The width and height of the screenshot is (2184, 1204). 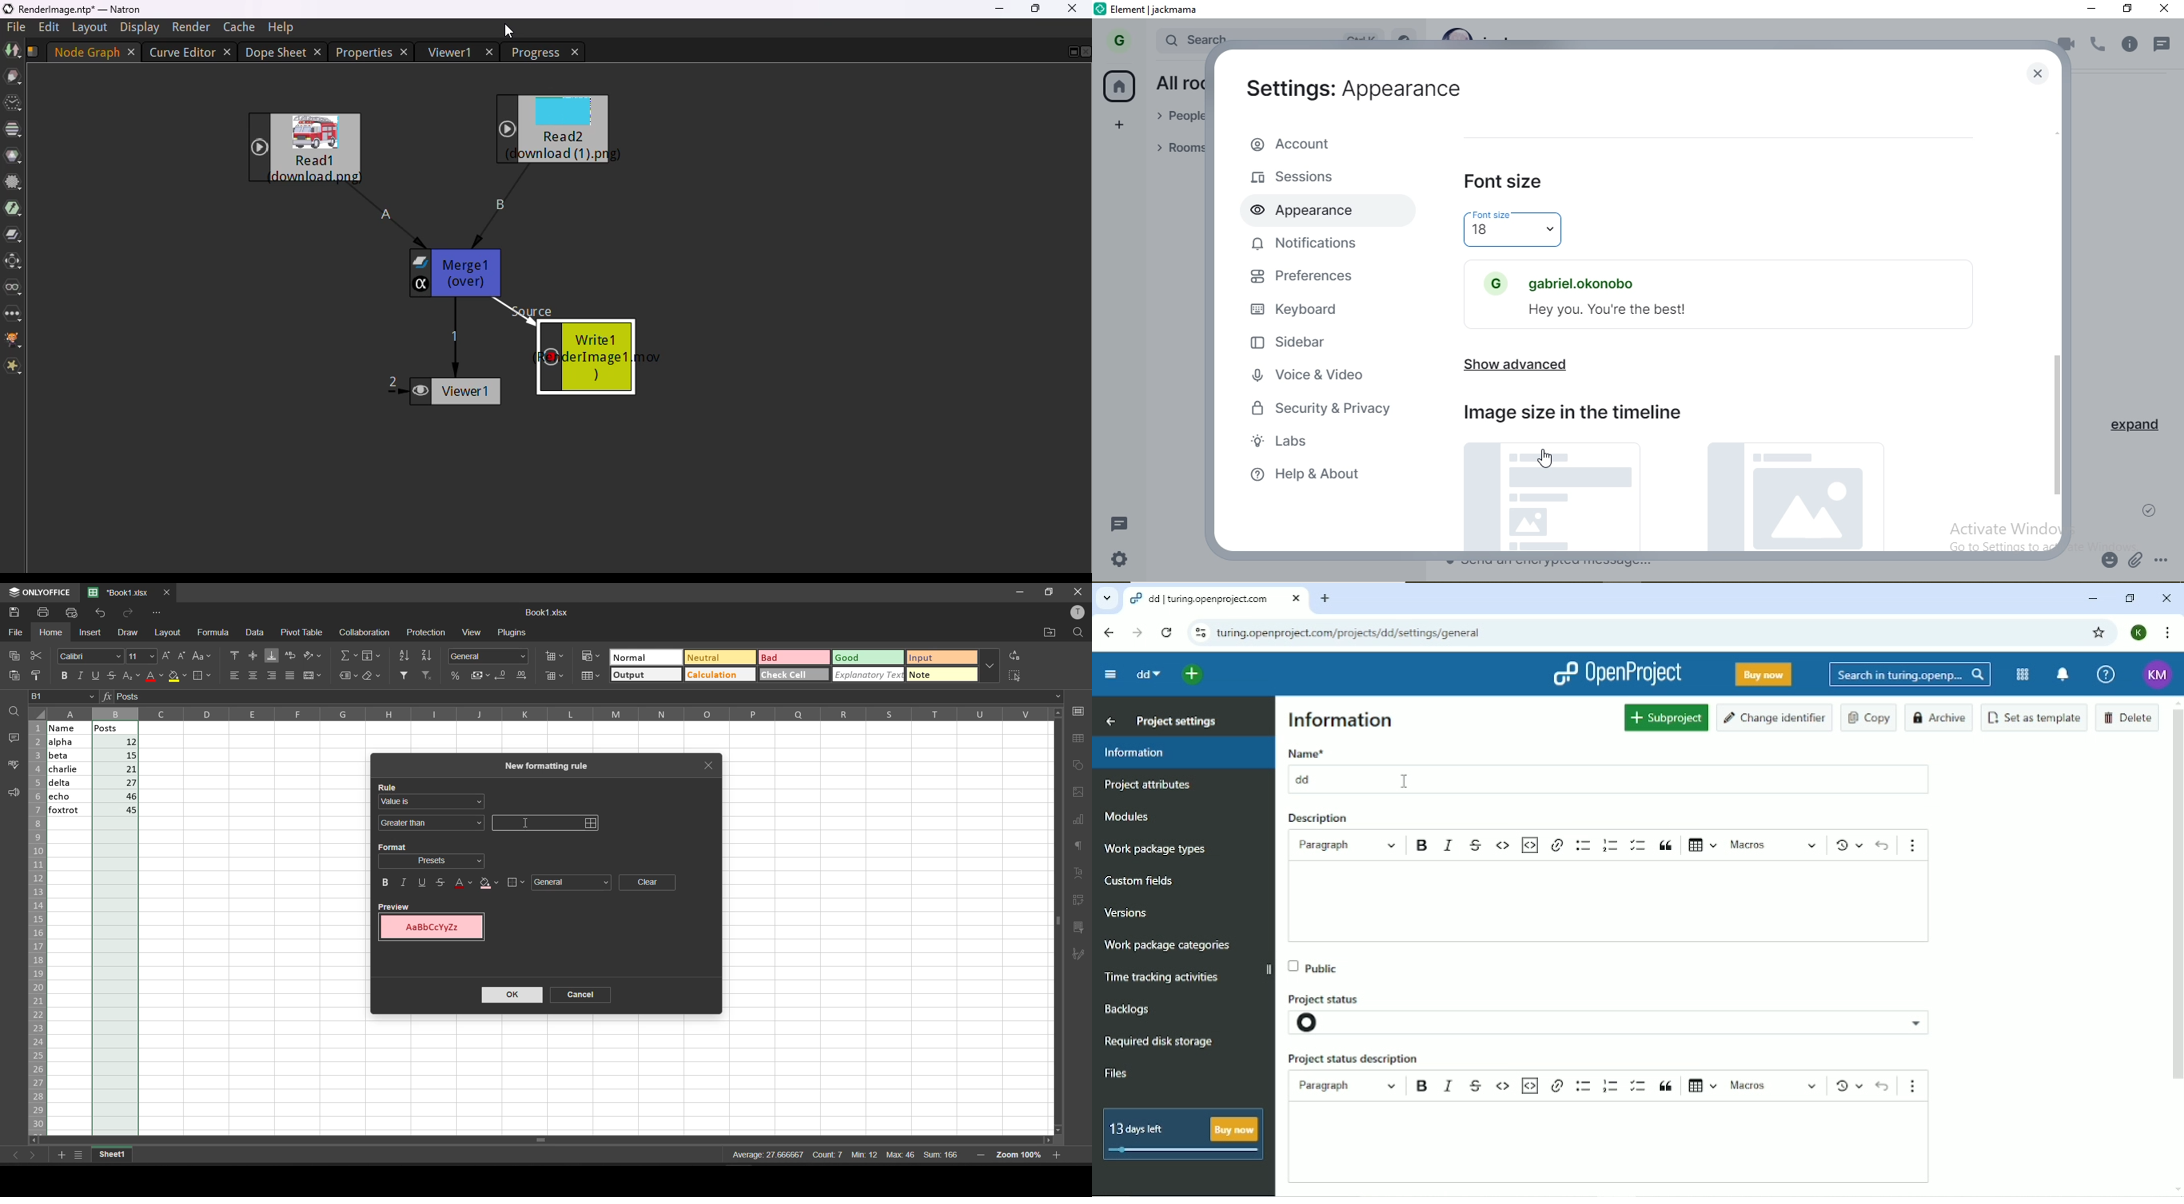 I want to click on ok, so click(x=506, y=995).